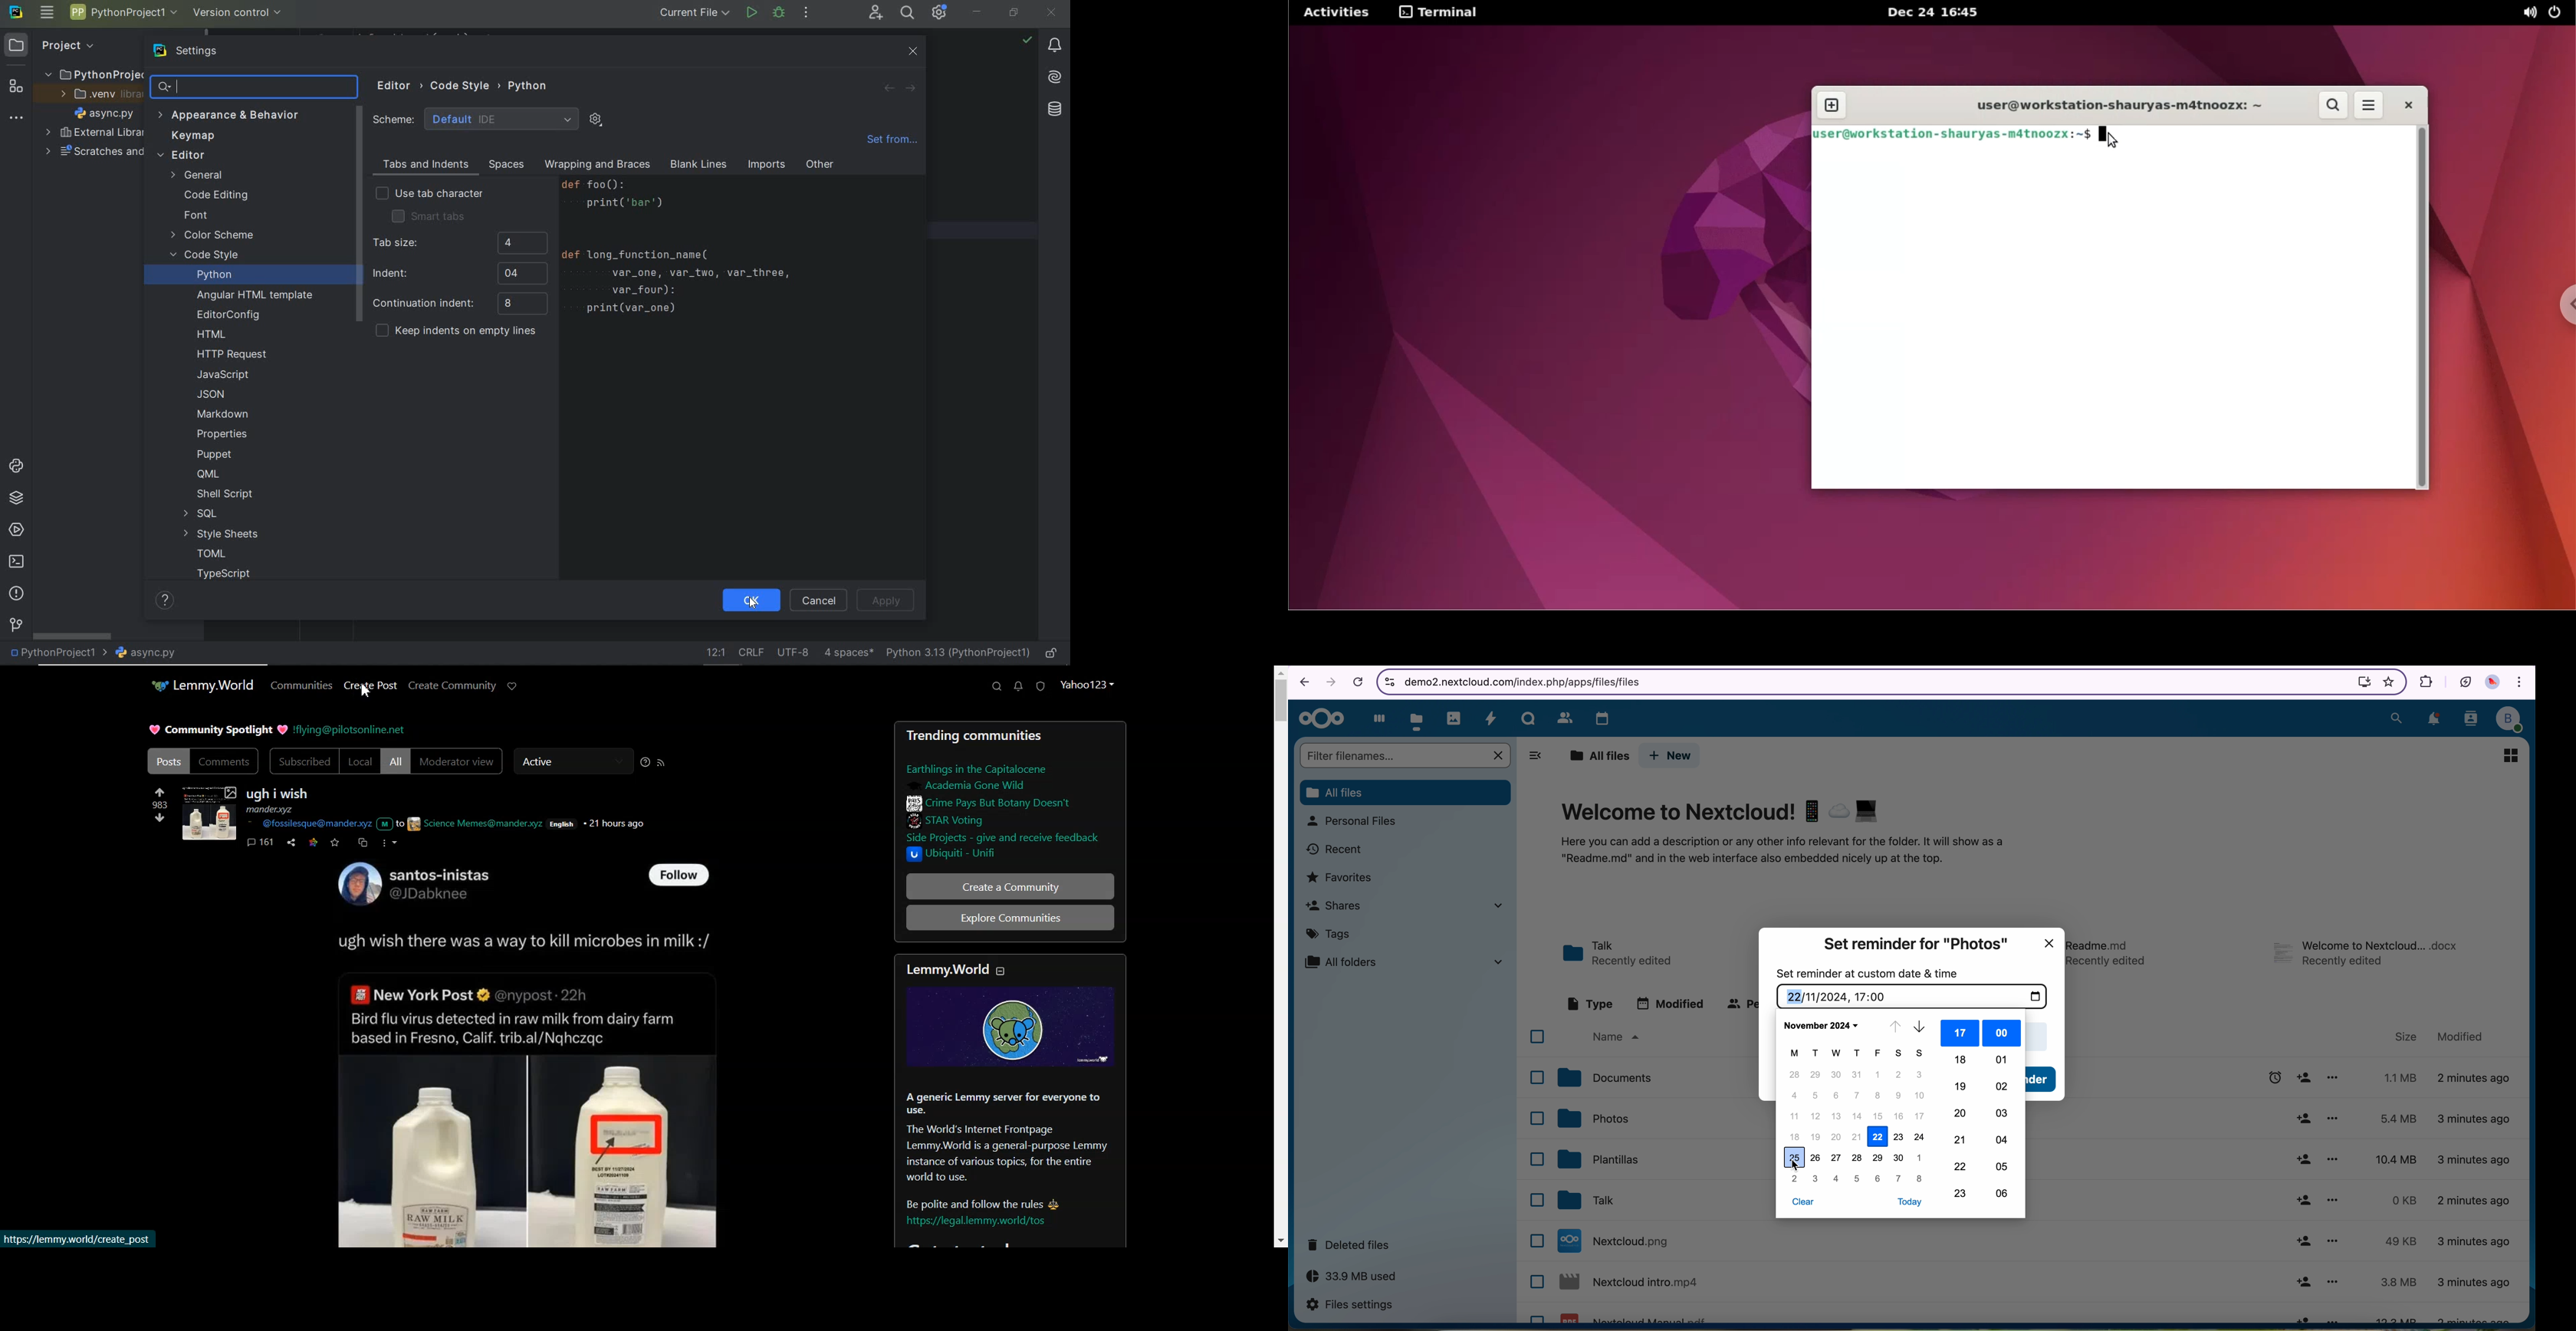 This screenshot has width=2576, height=1344. Describe the element at coordinates (1856, 1095) in the screenshot. I see `7` at that location.